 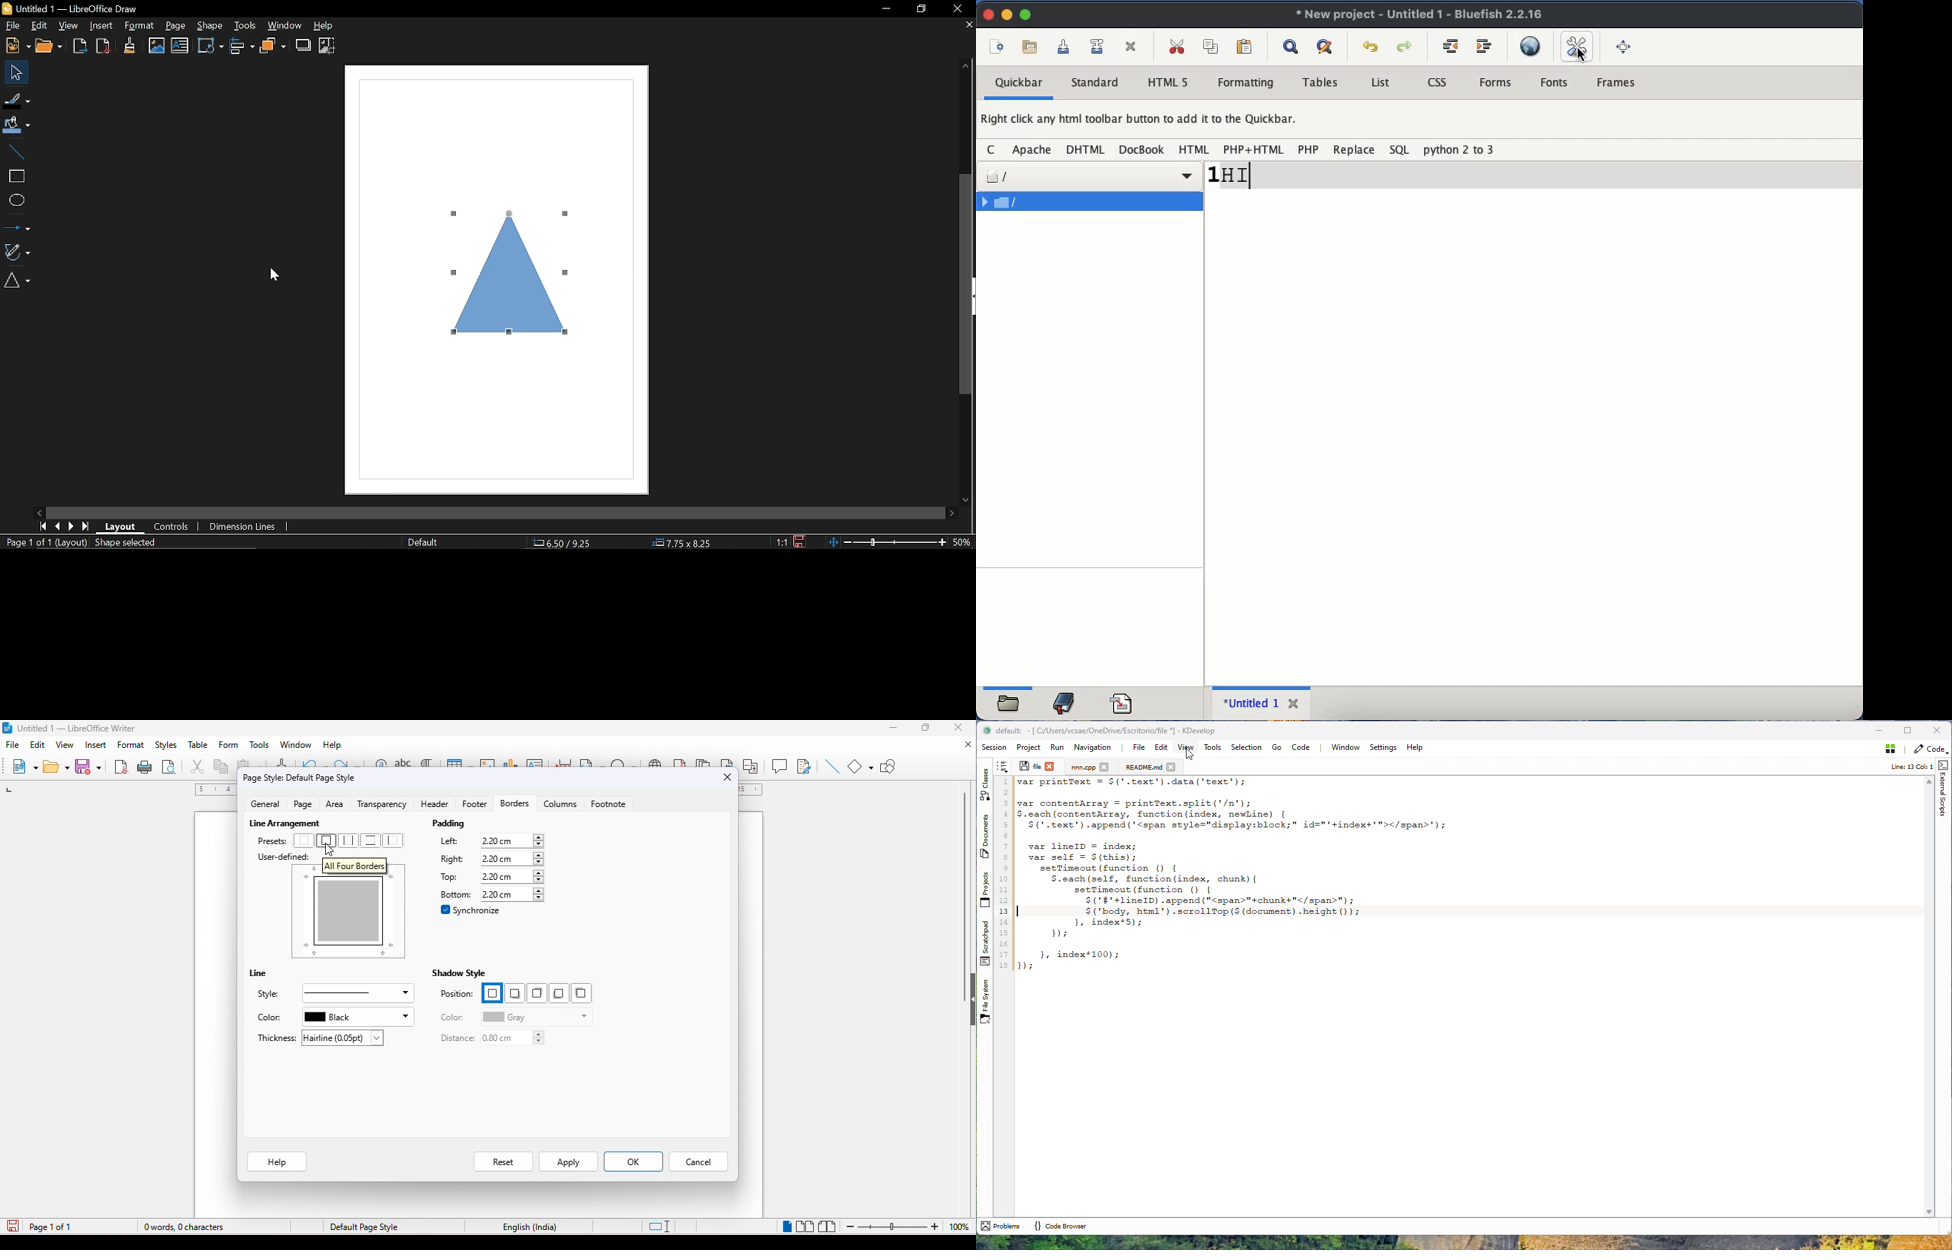 What do you see at coordinates (1179, 44) in the screenshot?
I see `cut` at bounding box center [1179, 44].